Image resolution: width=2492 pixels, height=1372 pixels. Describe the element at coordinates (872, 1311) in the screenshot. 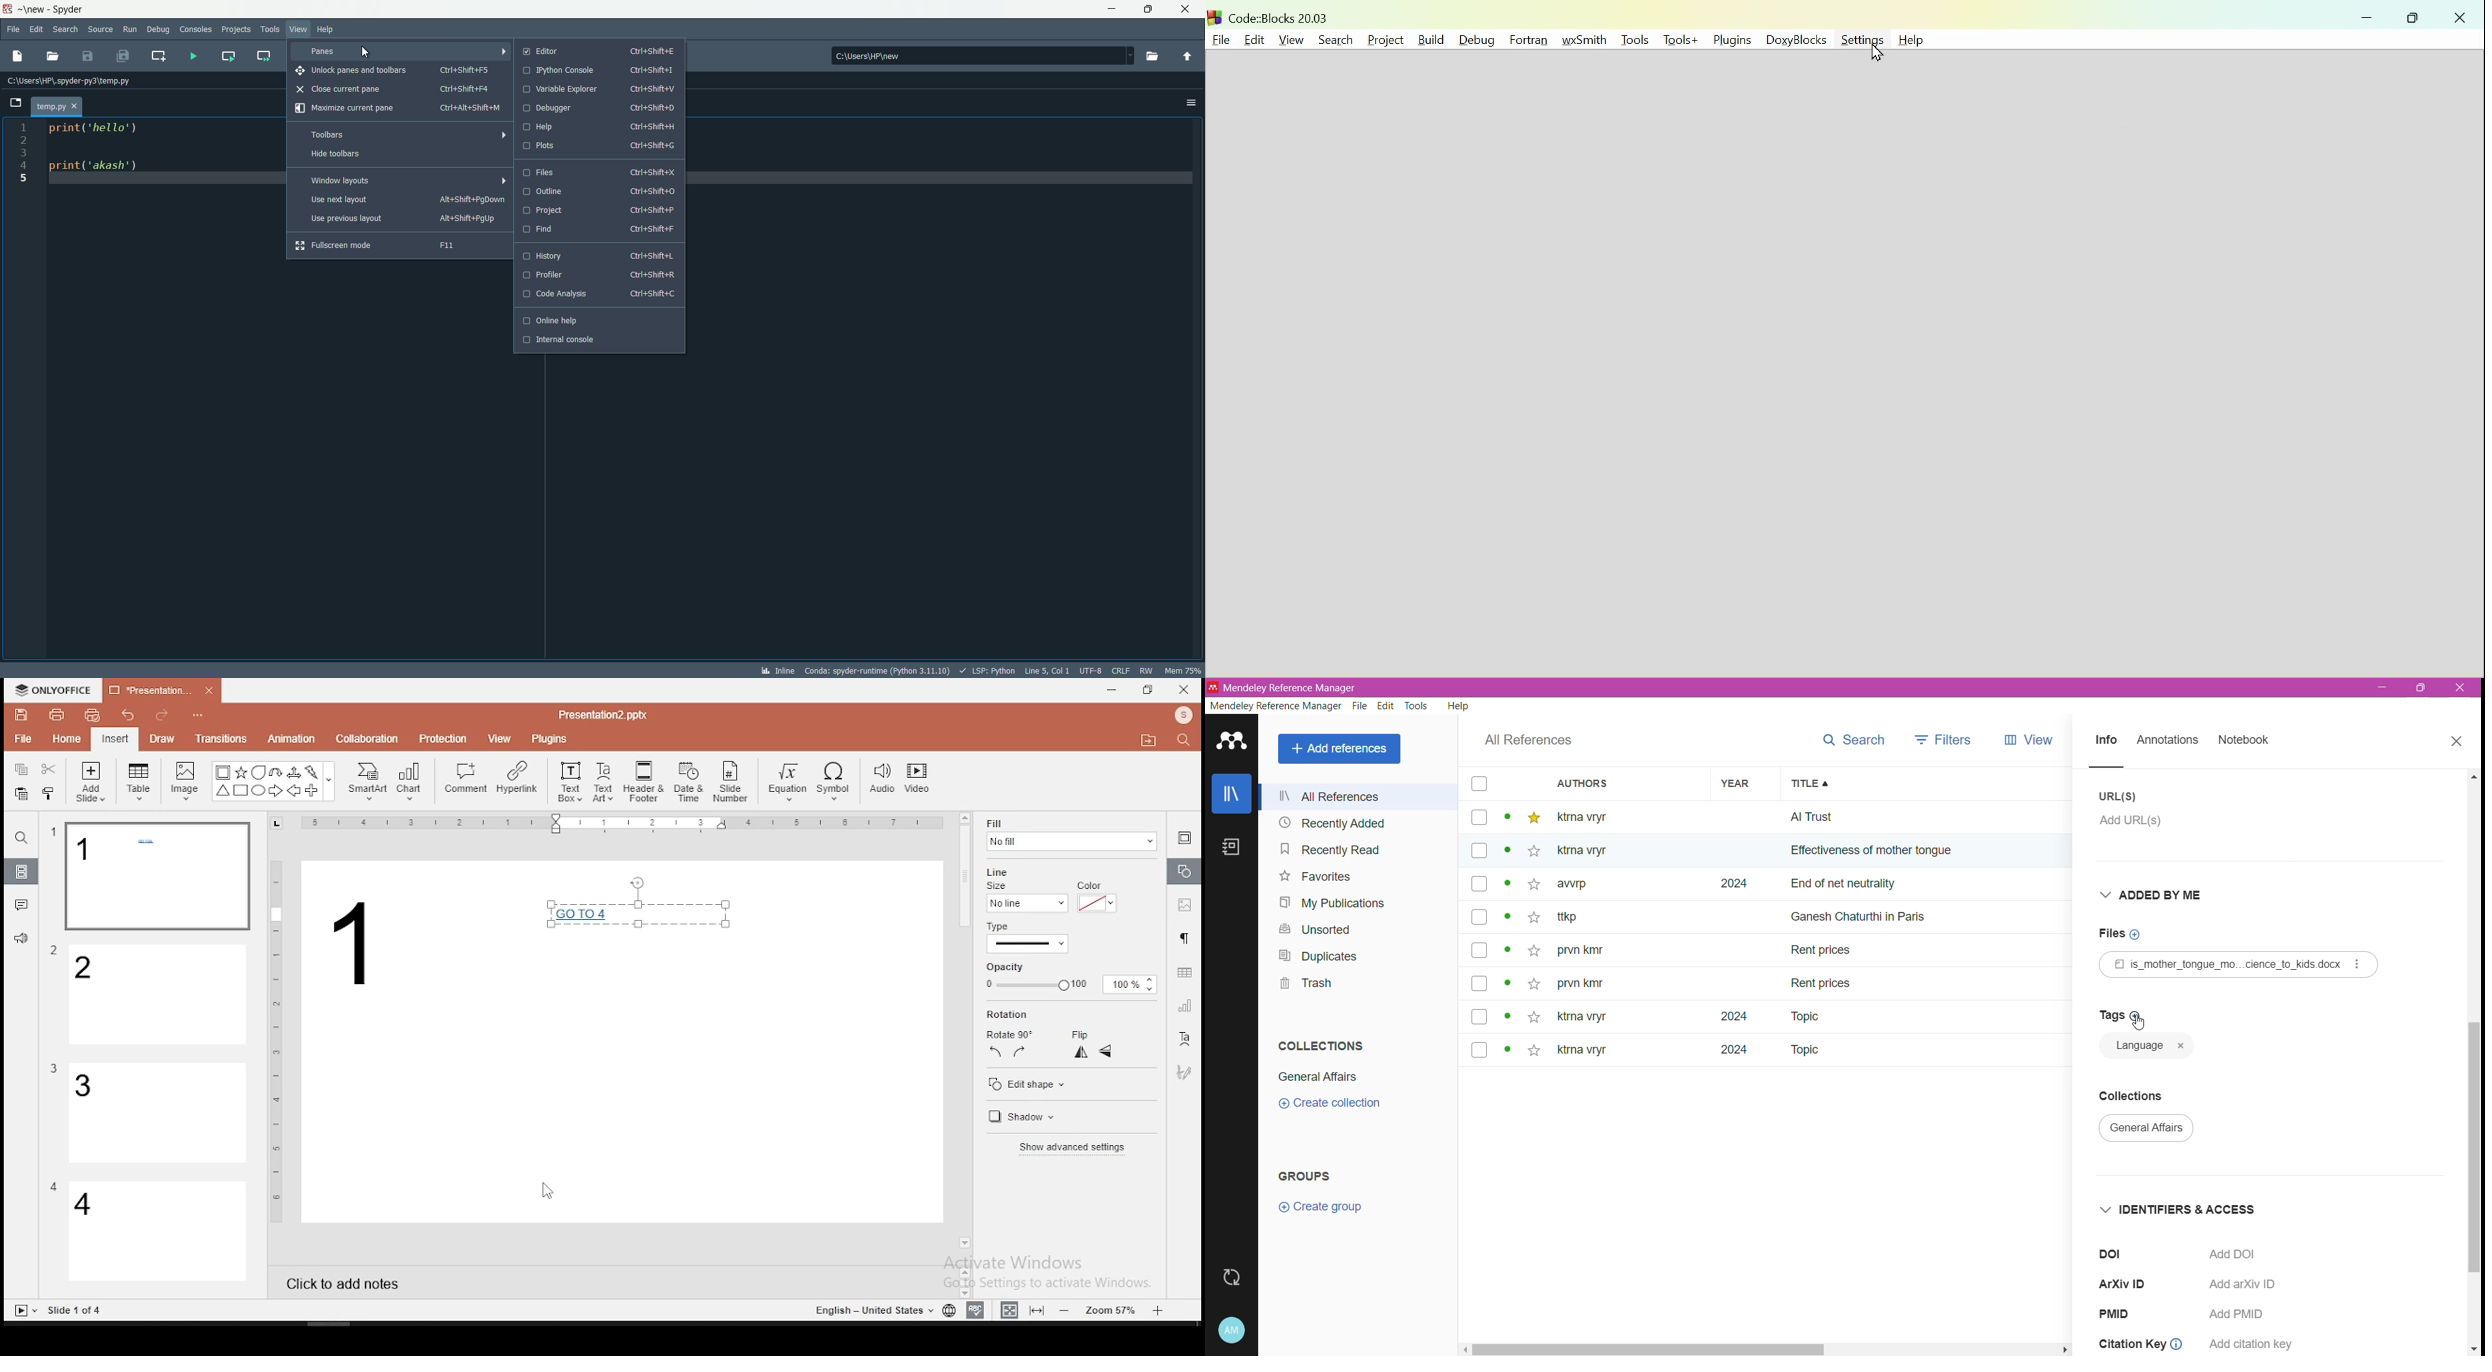

I see `` at that location.